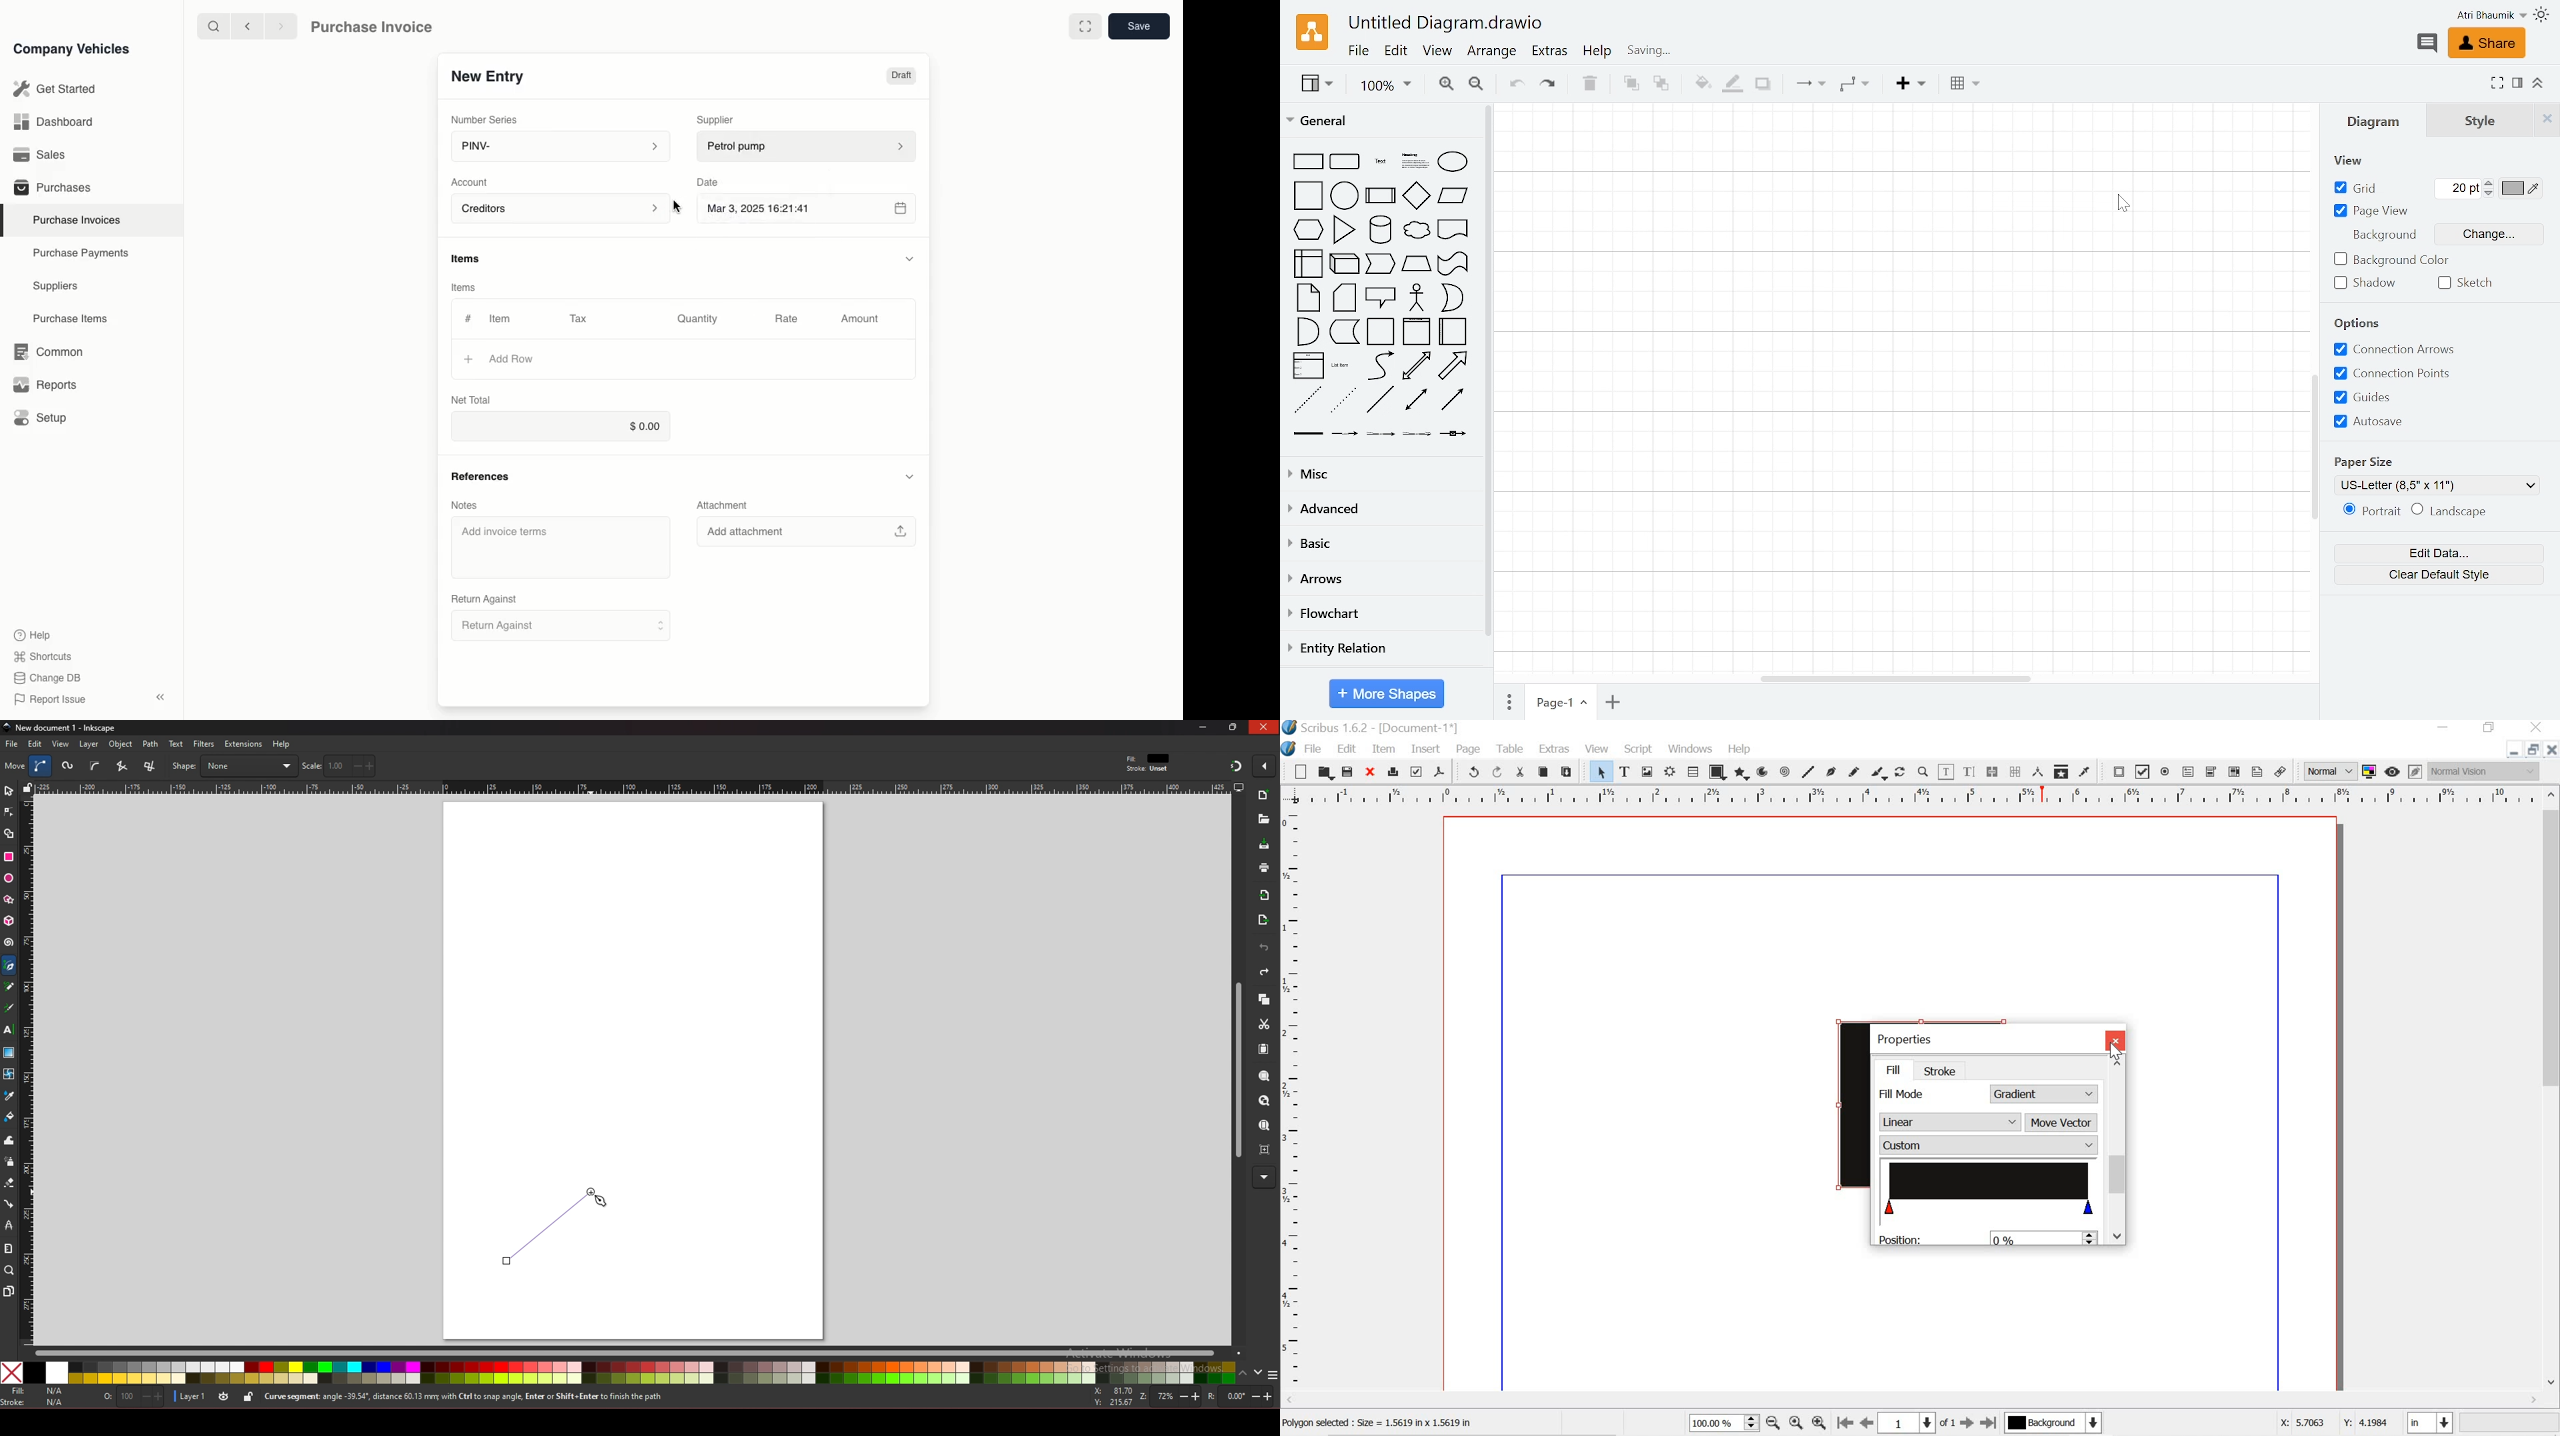 This screenshot has width=2576, height=1456. I want to click on table, so click(1511, 749).